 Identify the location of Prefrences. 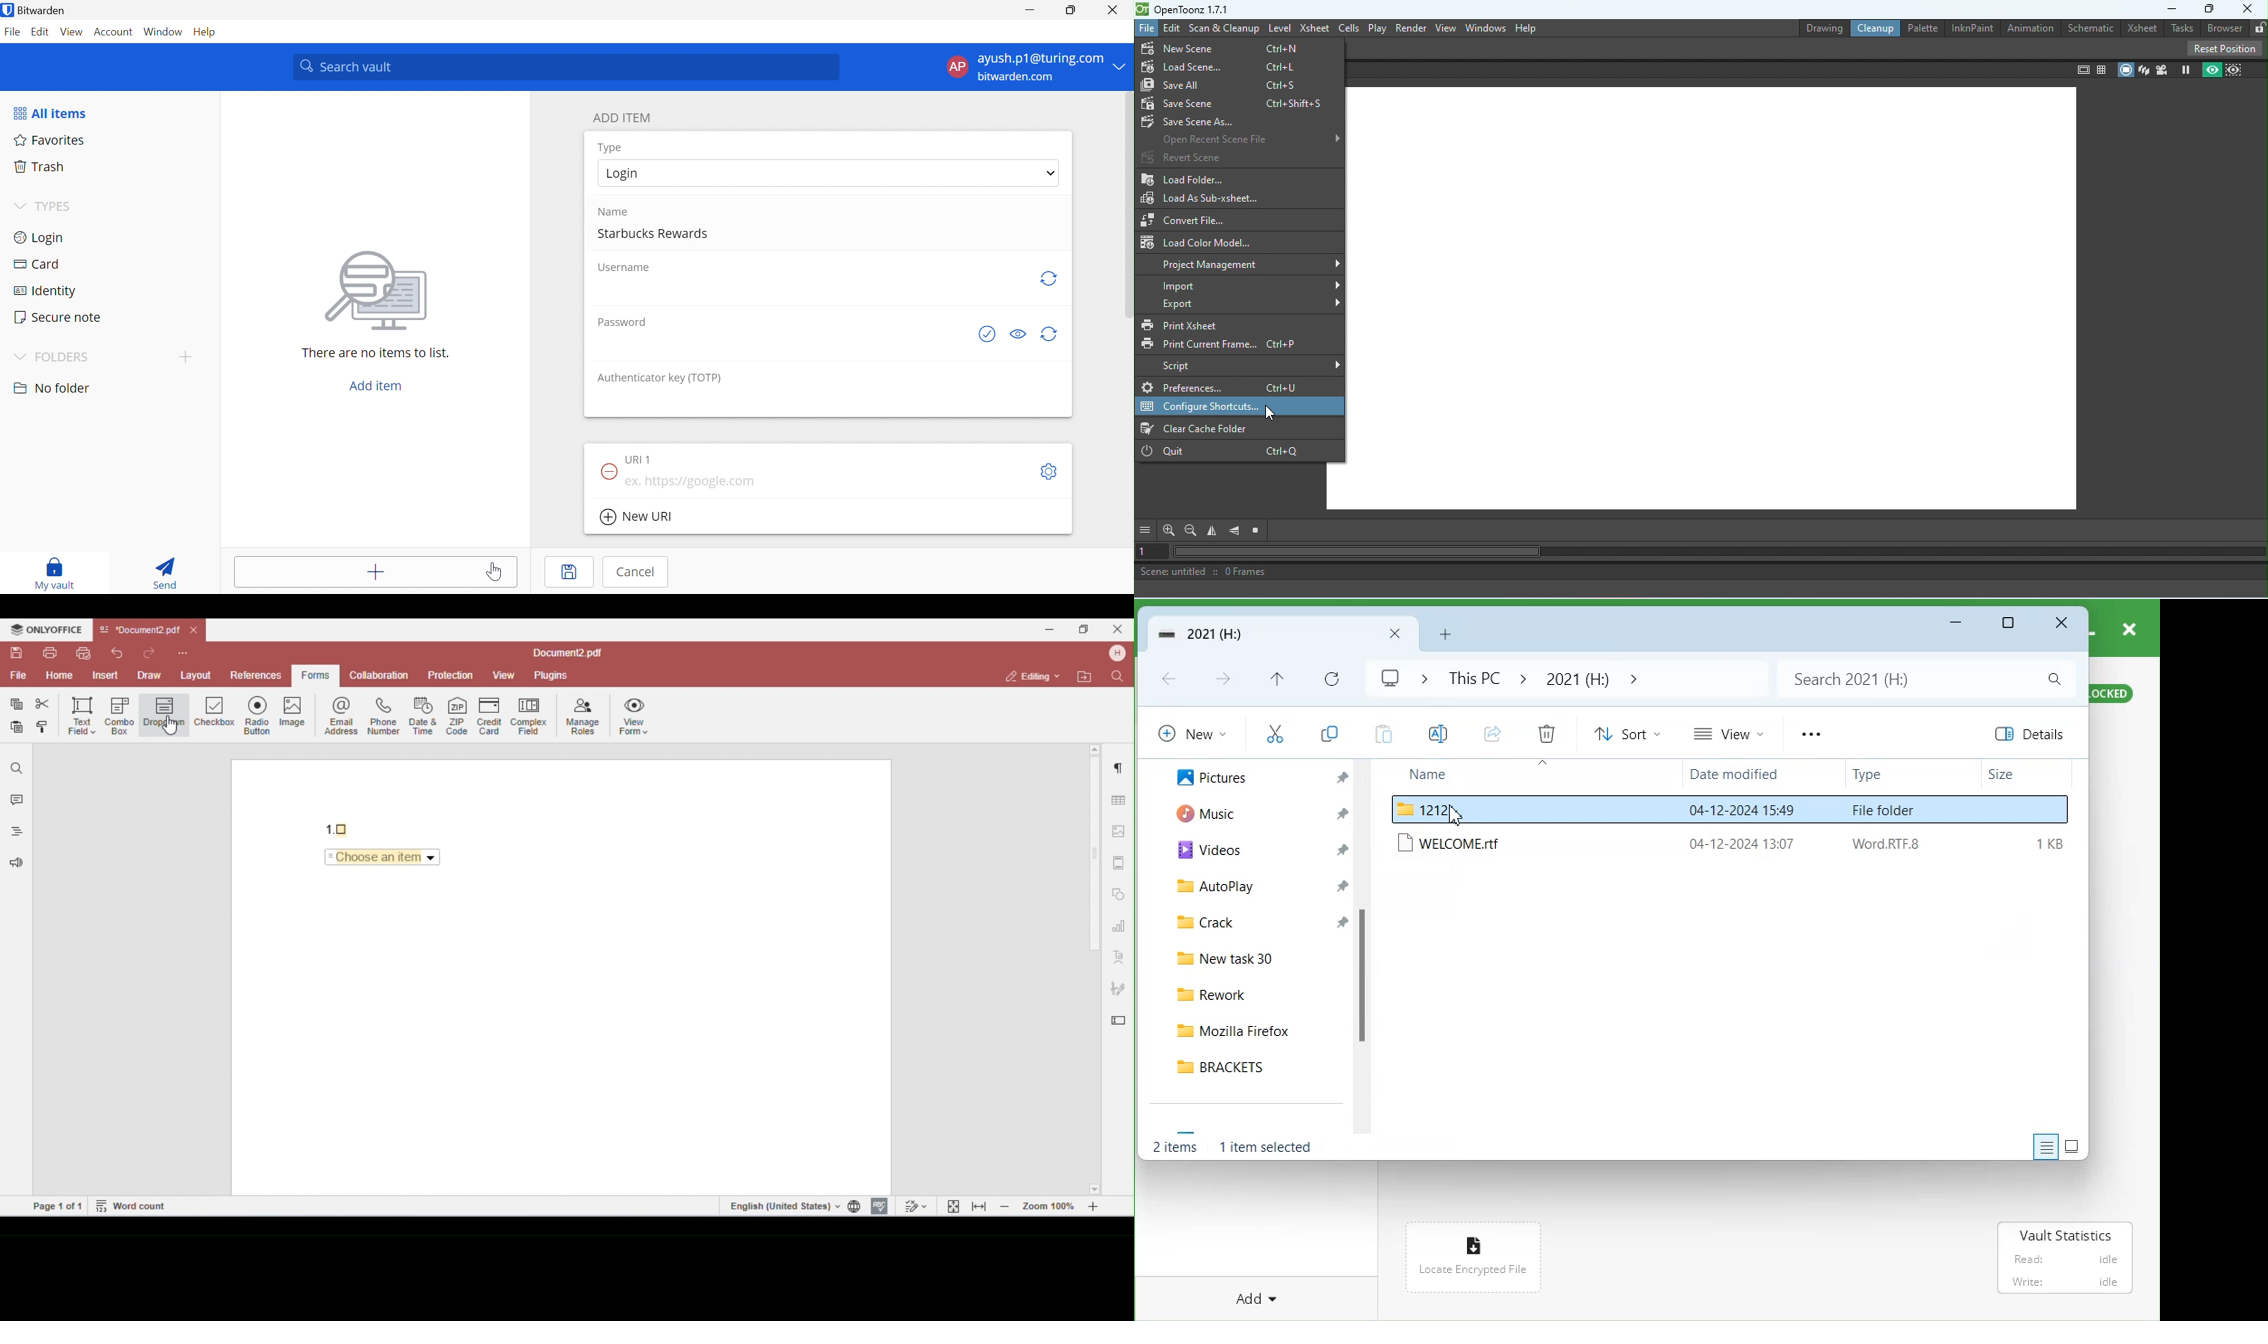
(1245, 387).